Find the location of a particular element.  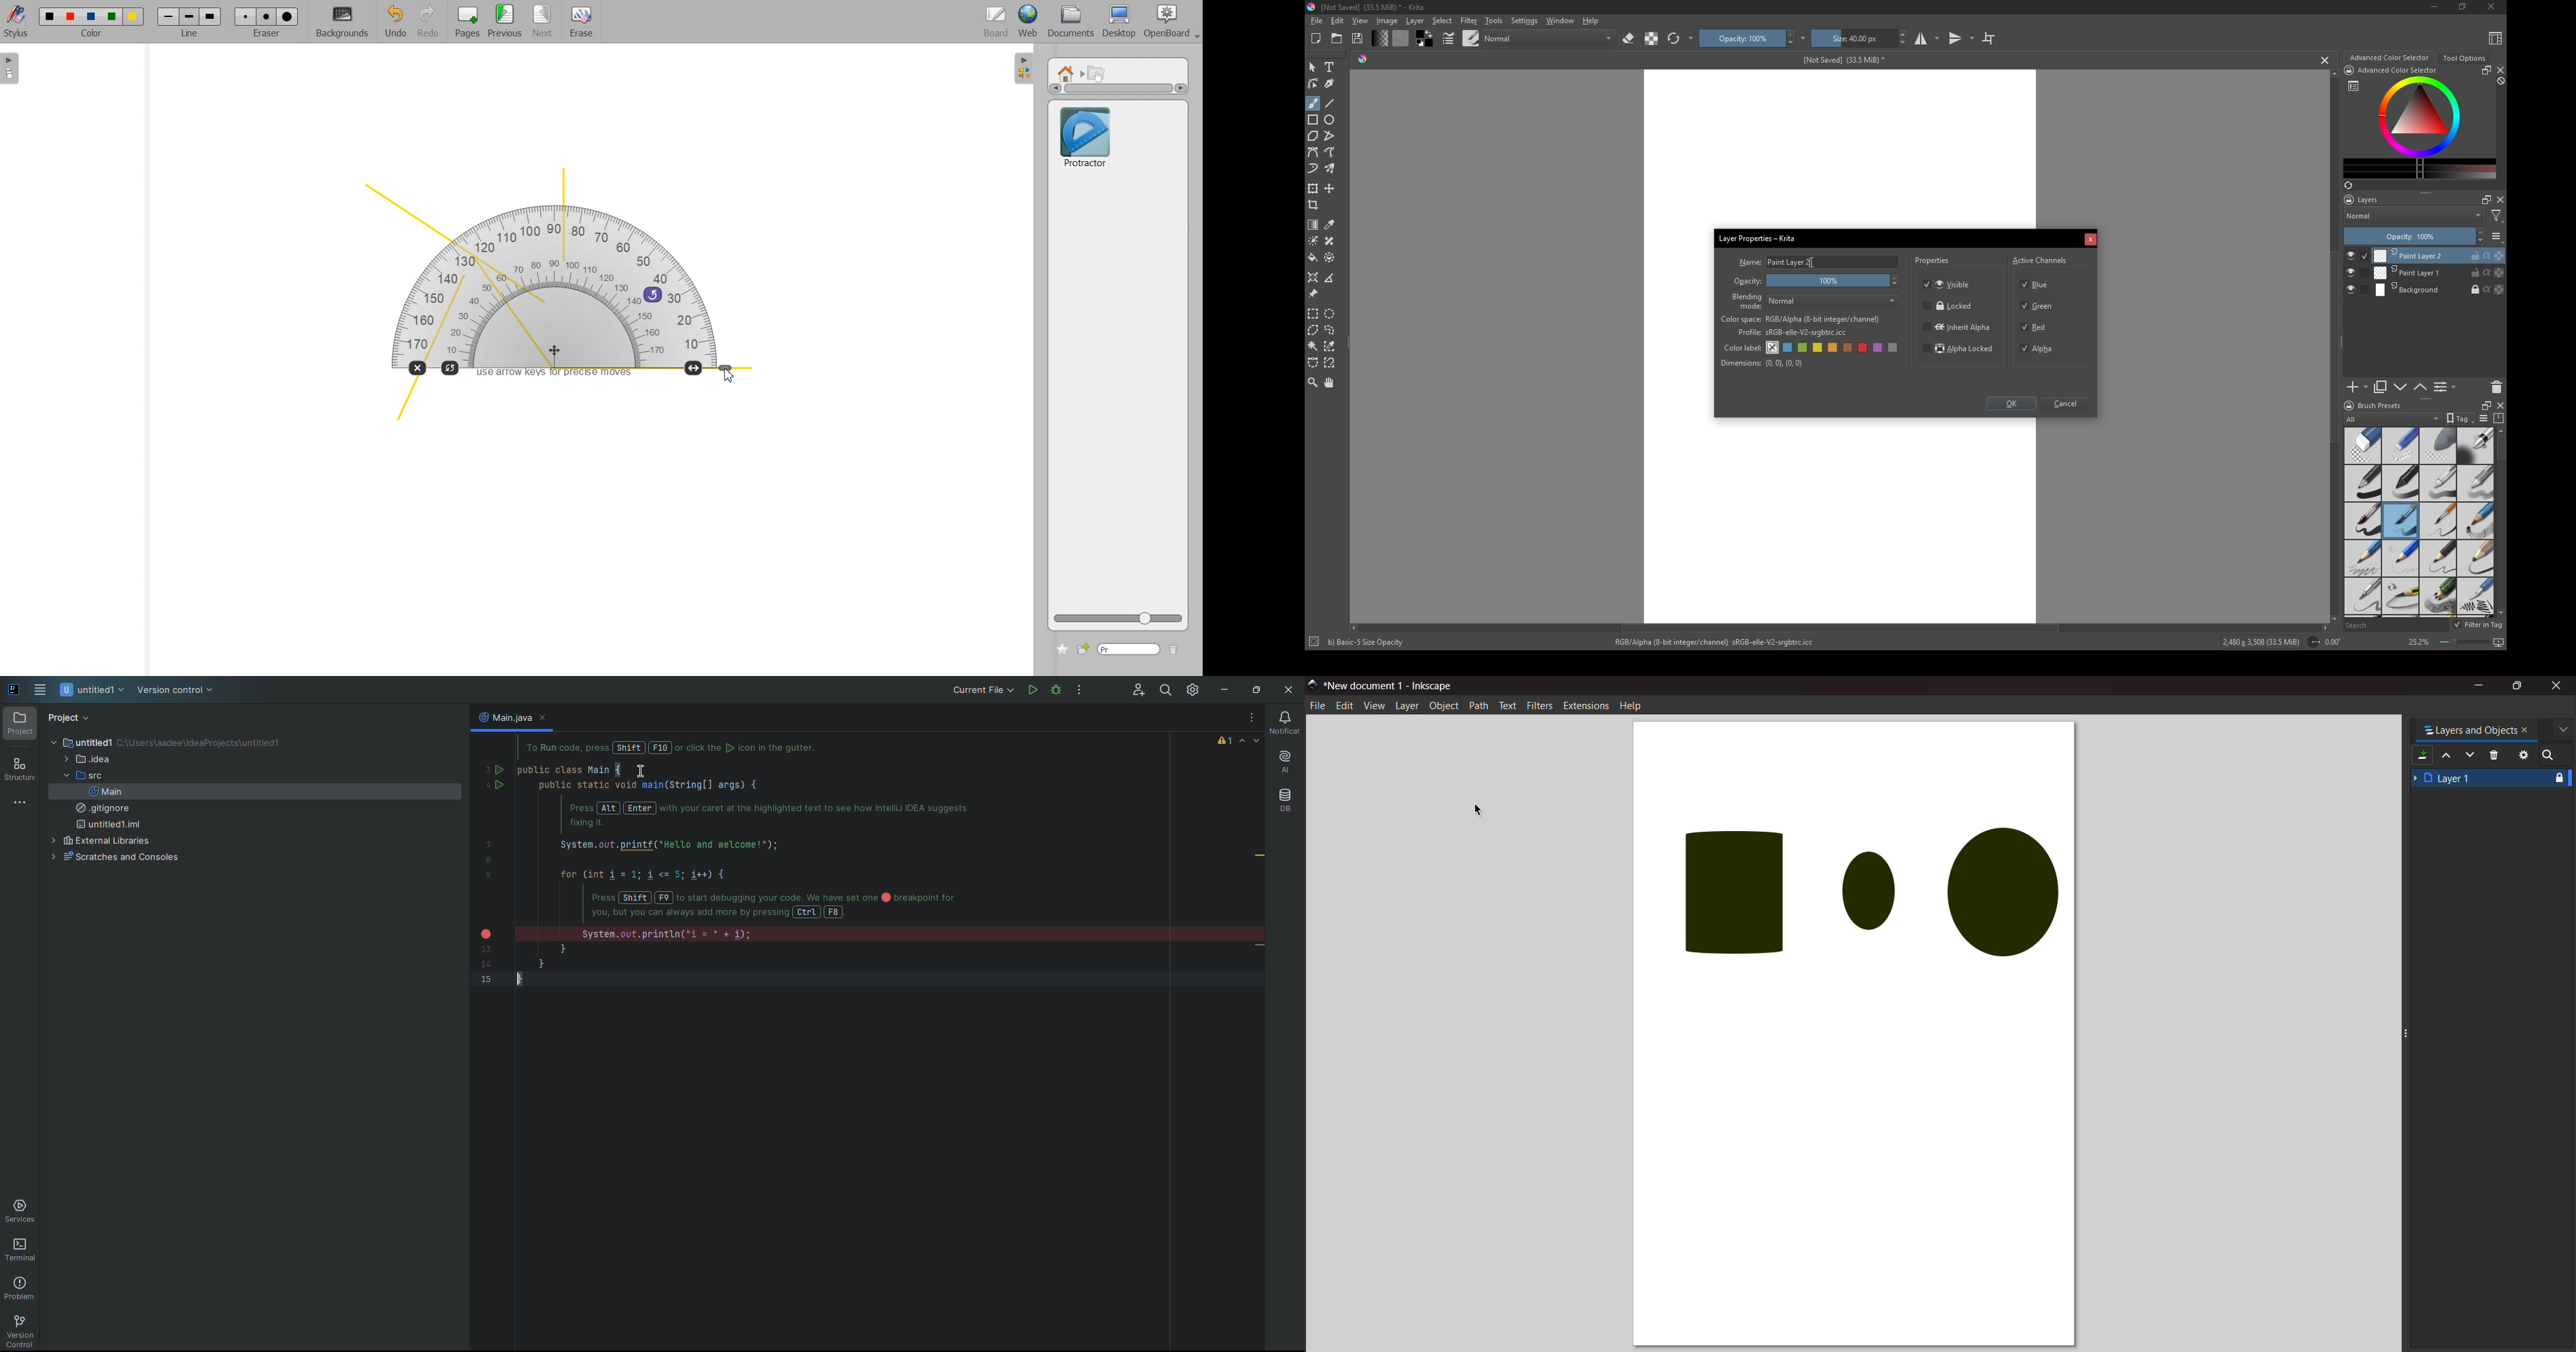

Visible is located at coordinates (1949, 284).